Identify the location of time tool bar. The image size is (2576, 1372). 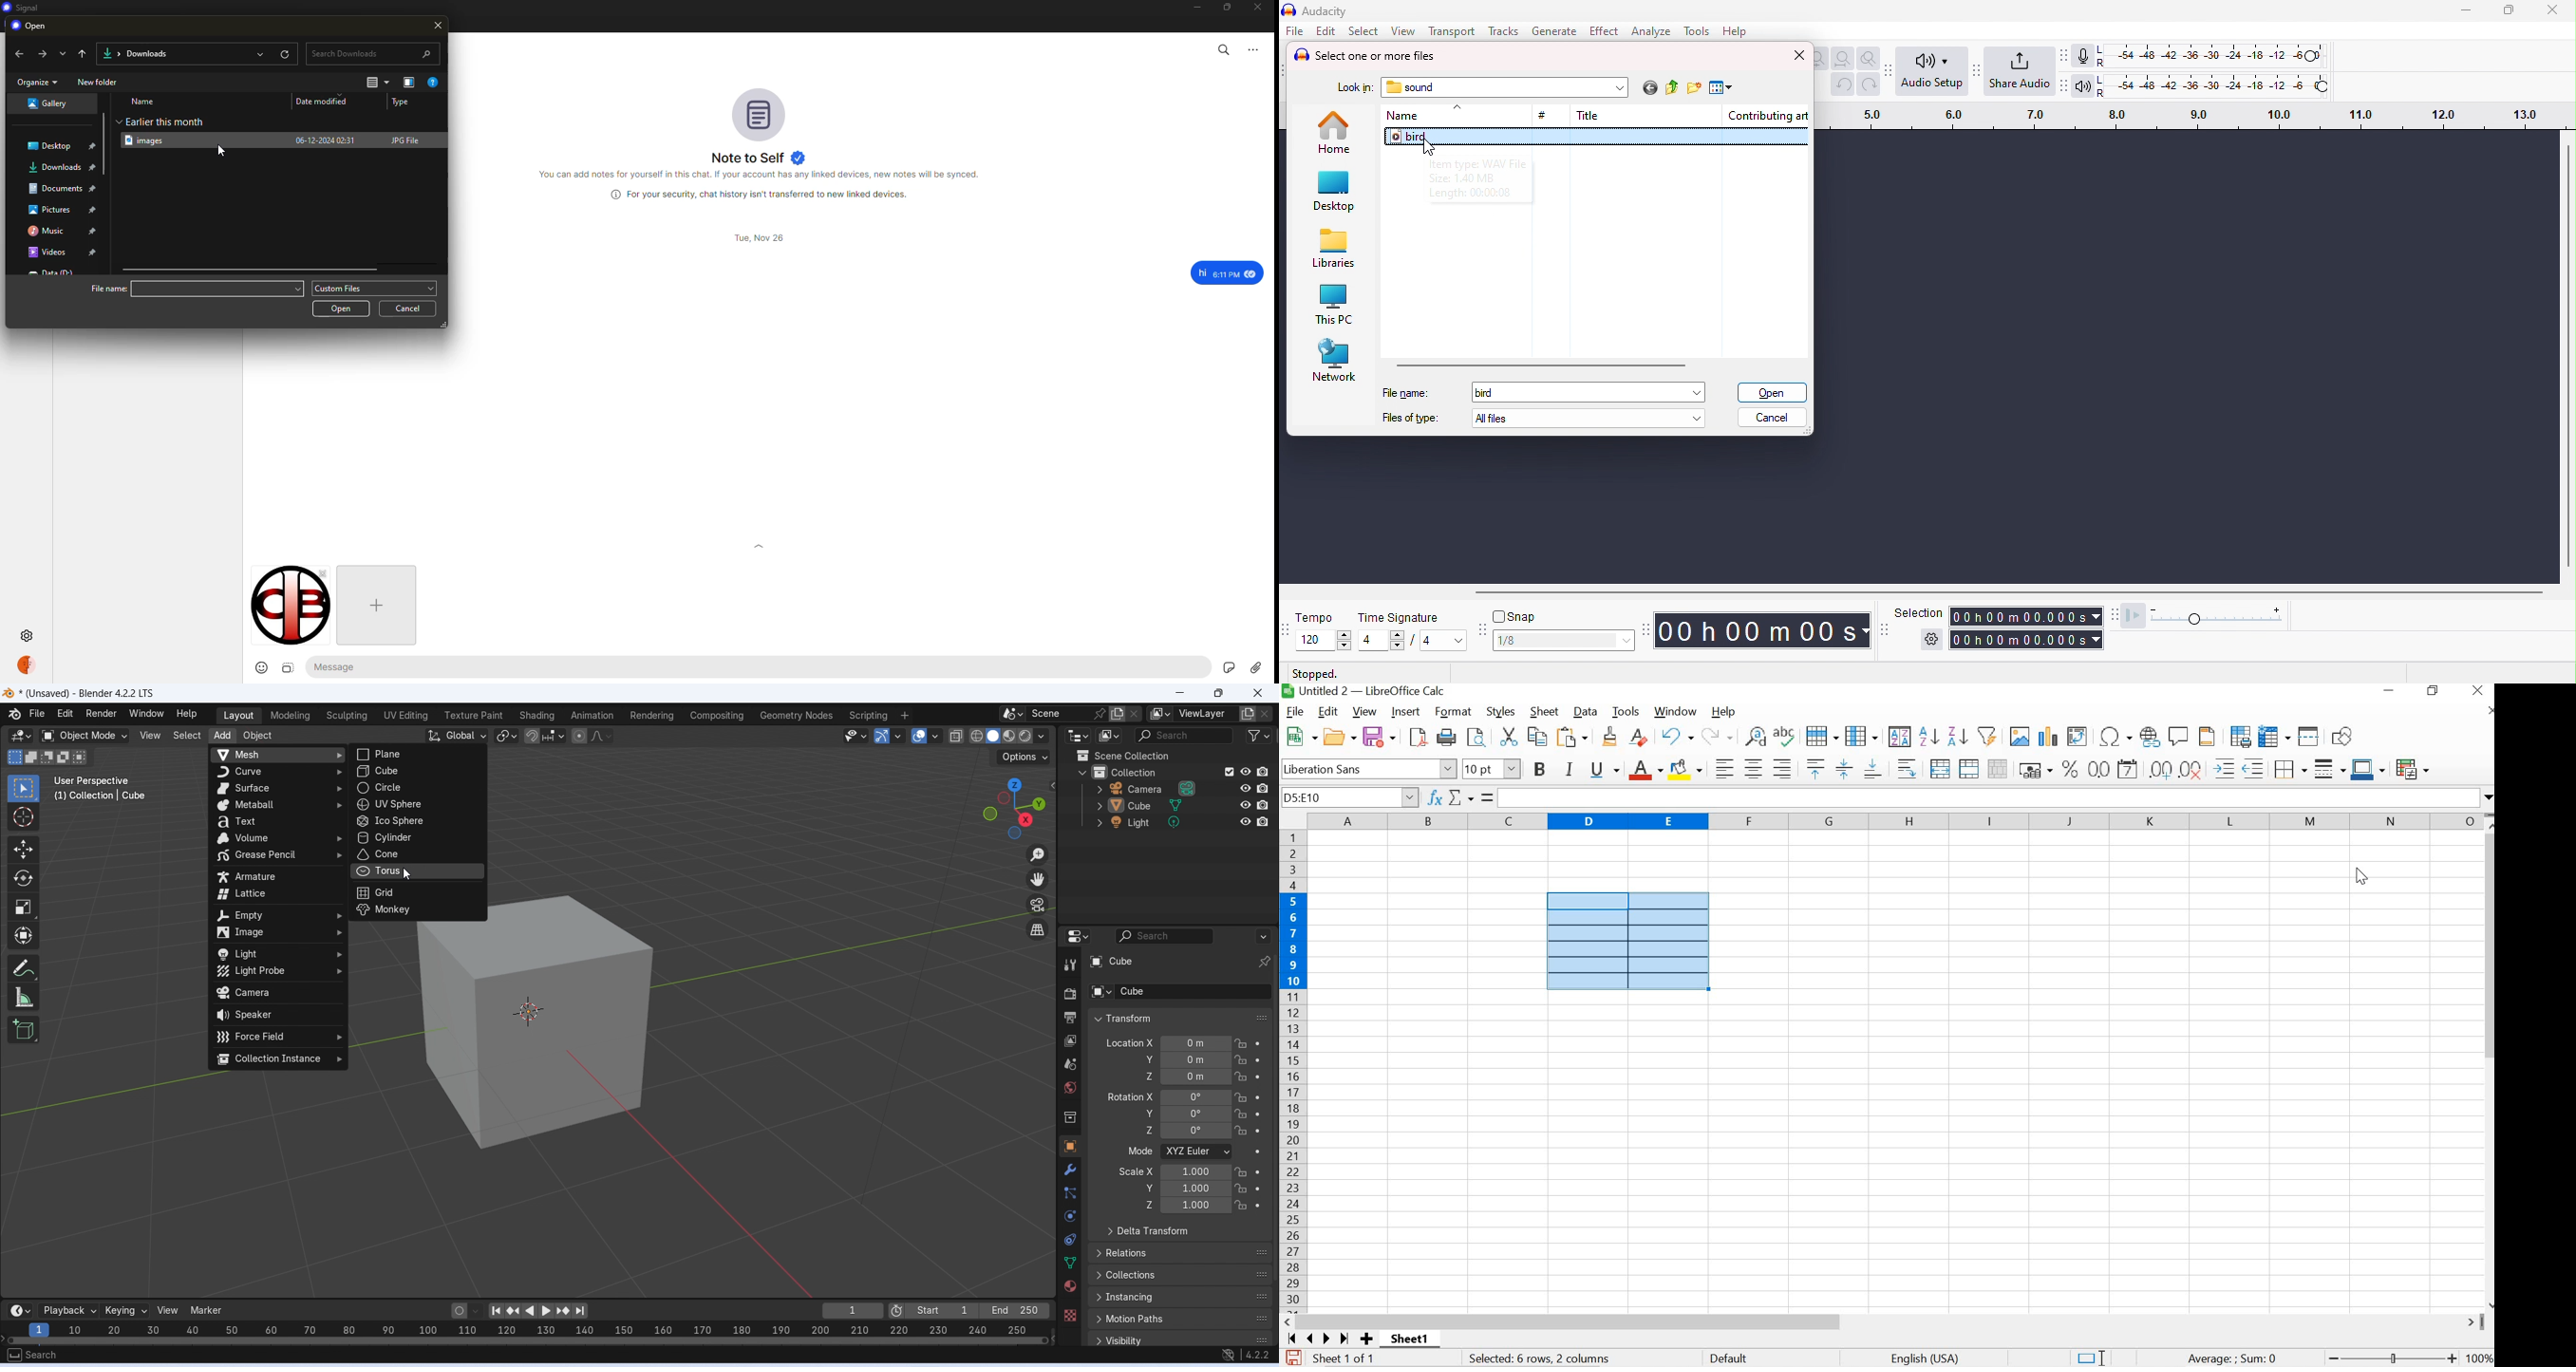
(1647, 628).